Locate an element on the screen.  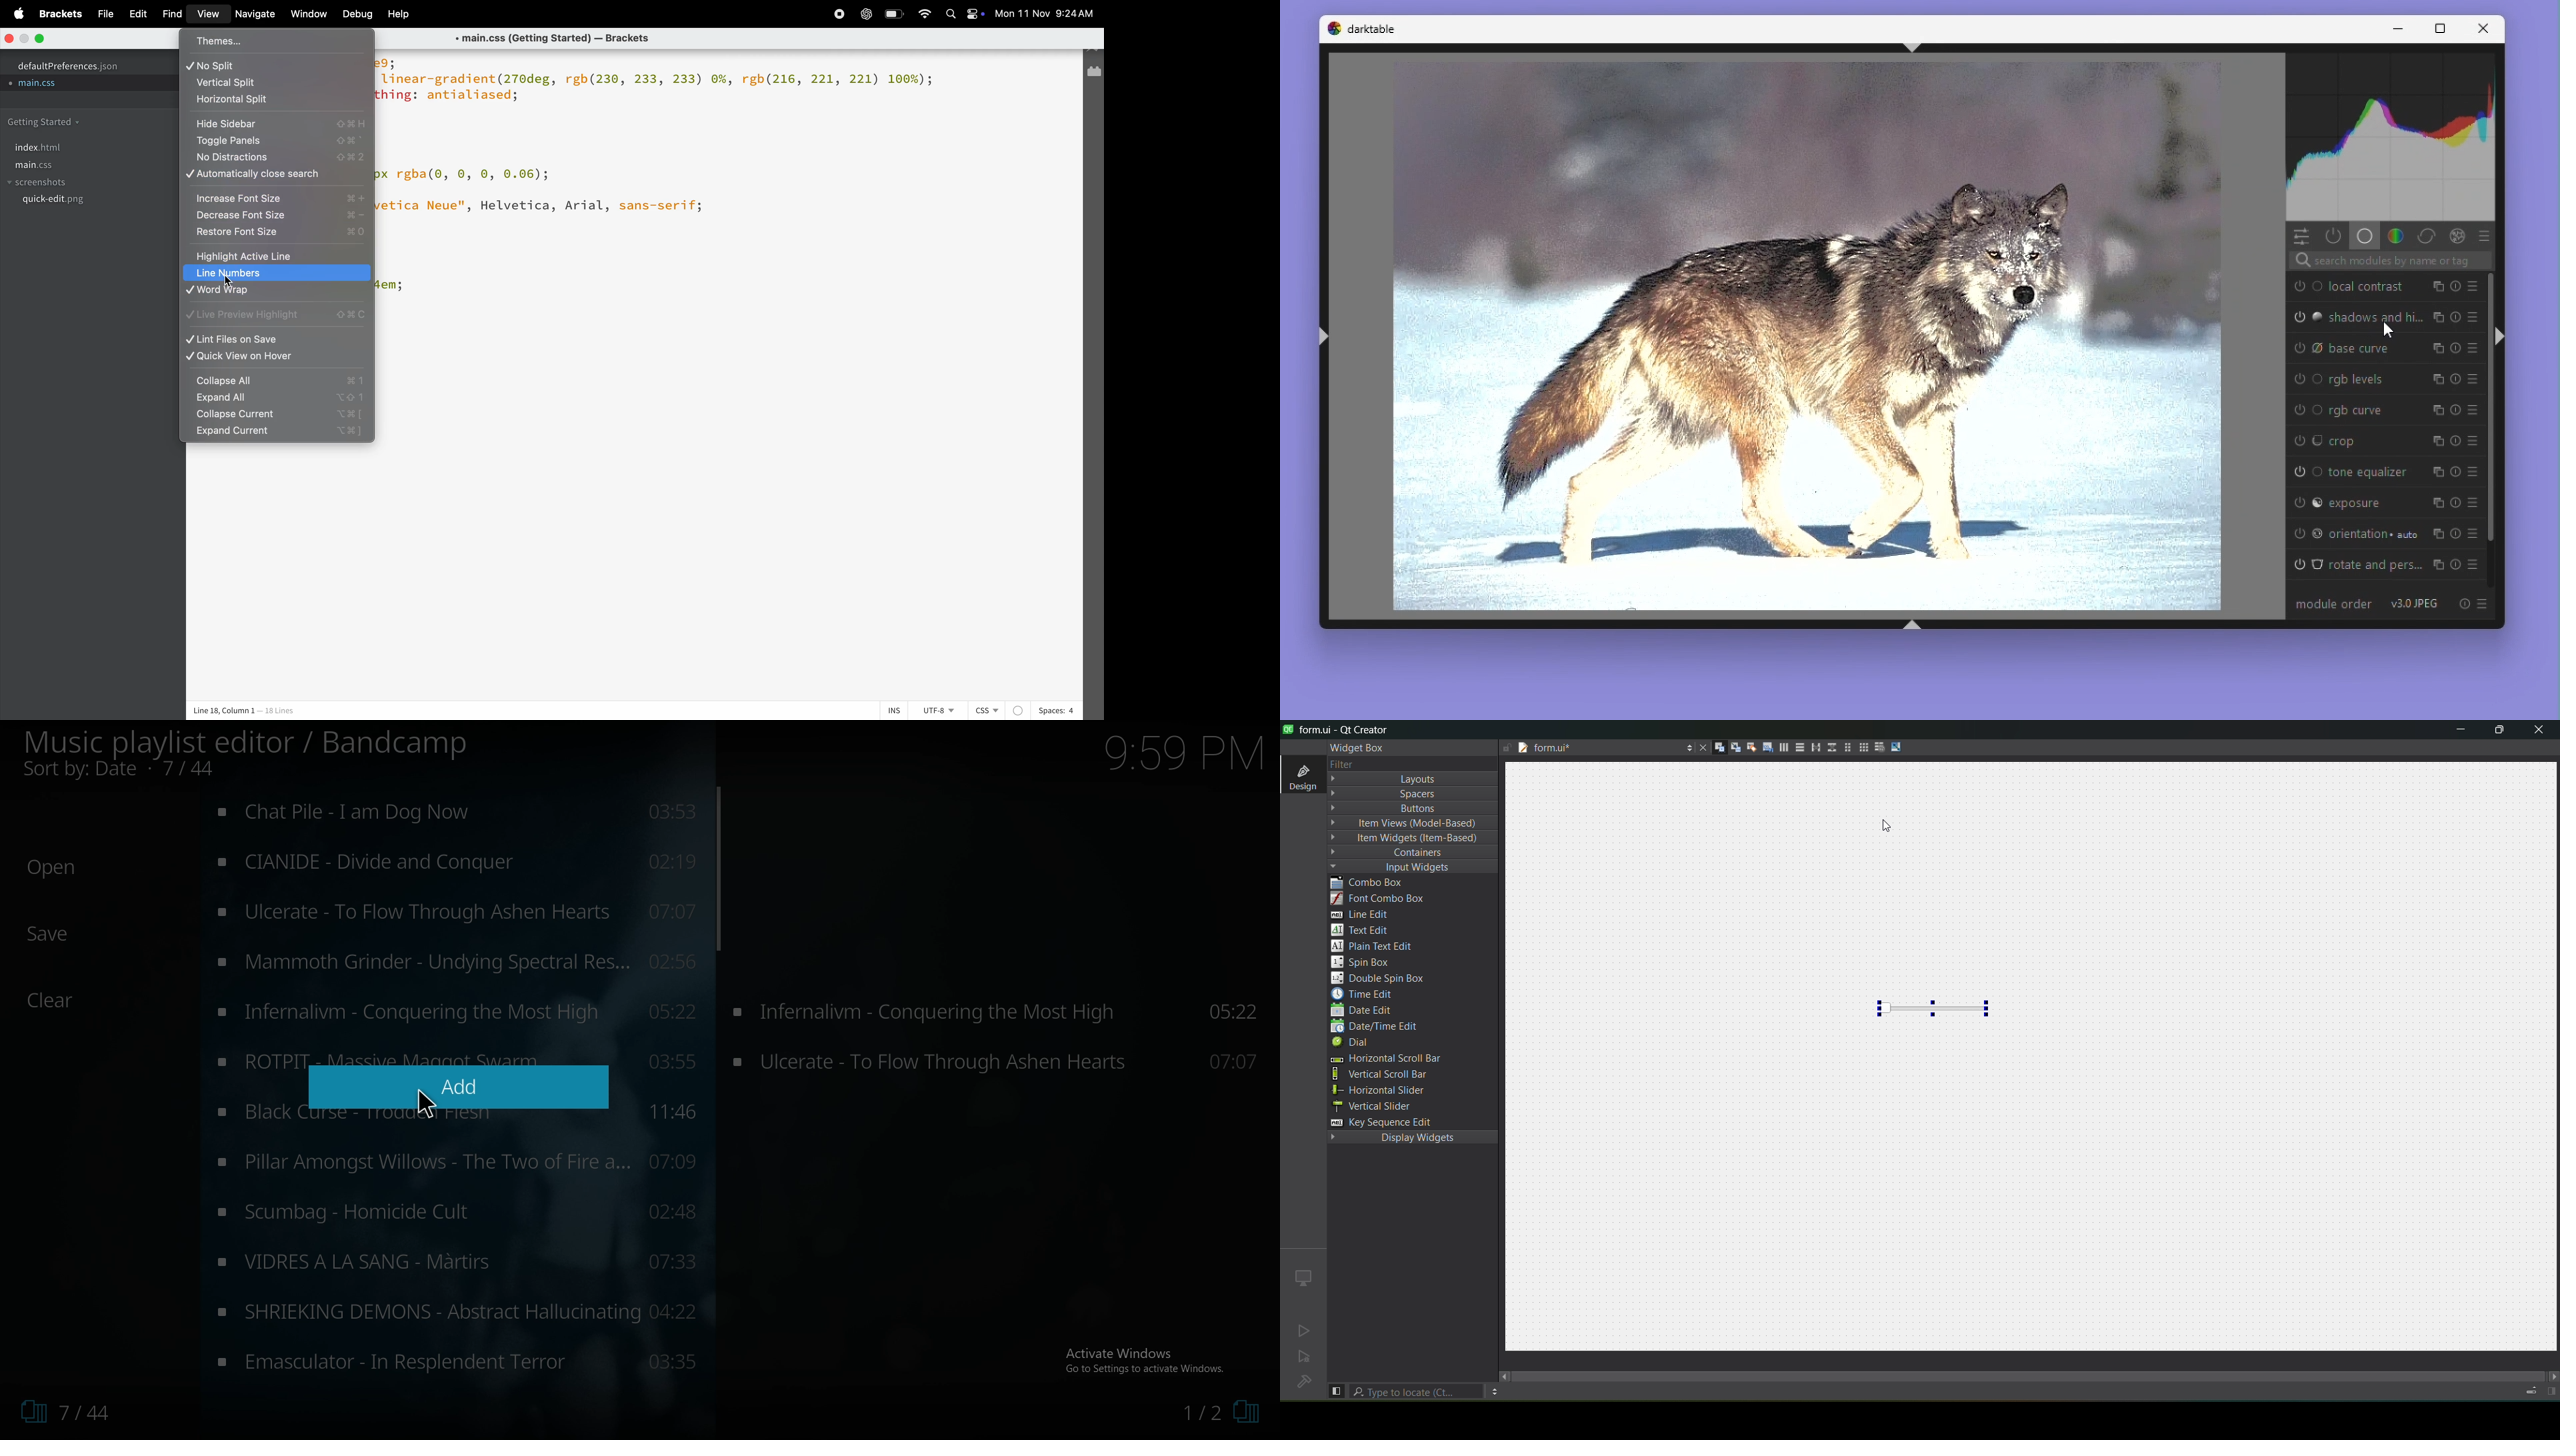
music is located at coordinates (459, 810).